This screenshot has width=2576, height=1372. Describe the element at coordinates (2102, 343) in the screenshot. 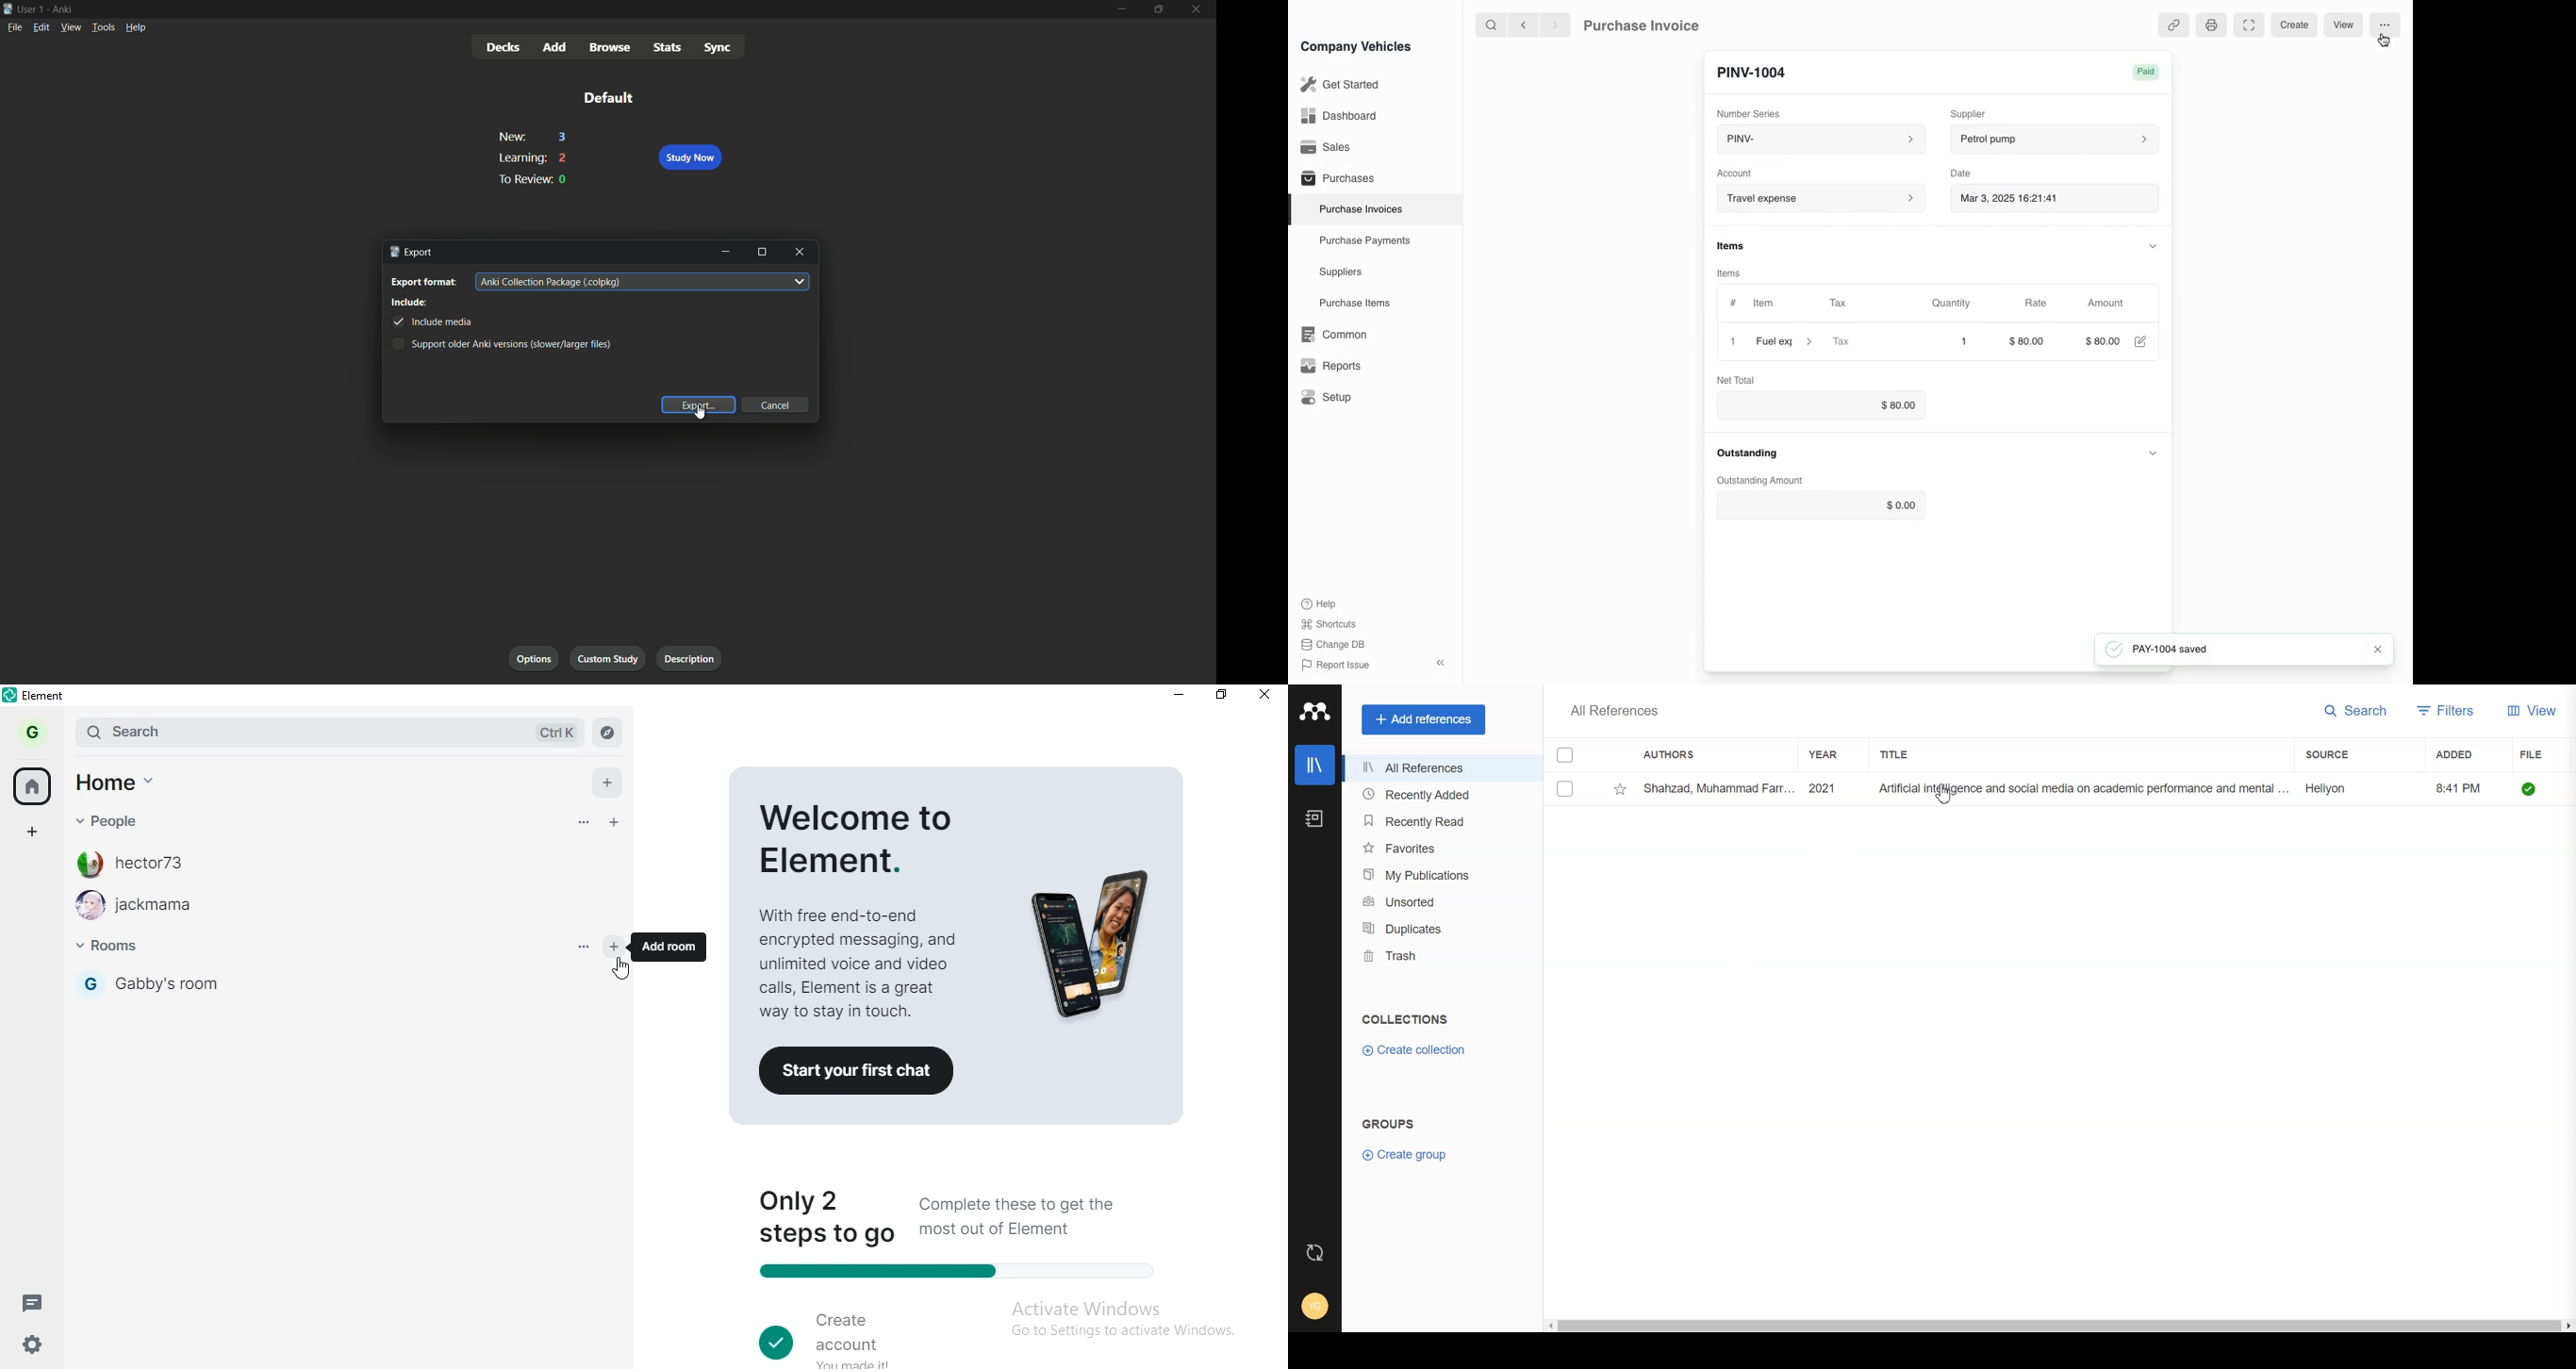

I see `$000` at that location.